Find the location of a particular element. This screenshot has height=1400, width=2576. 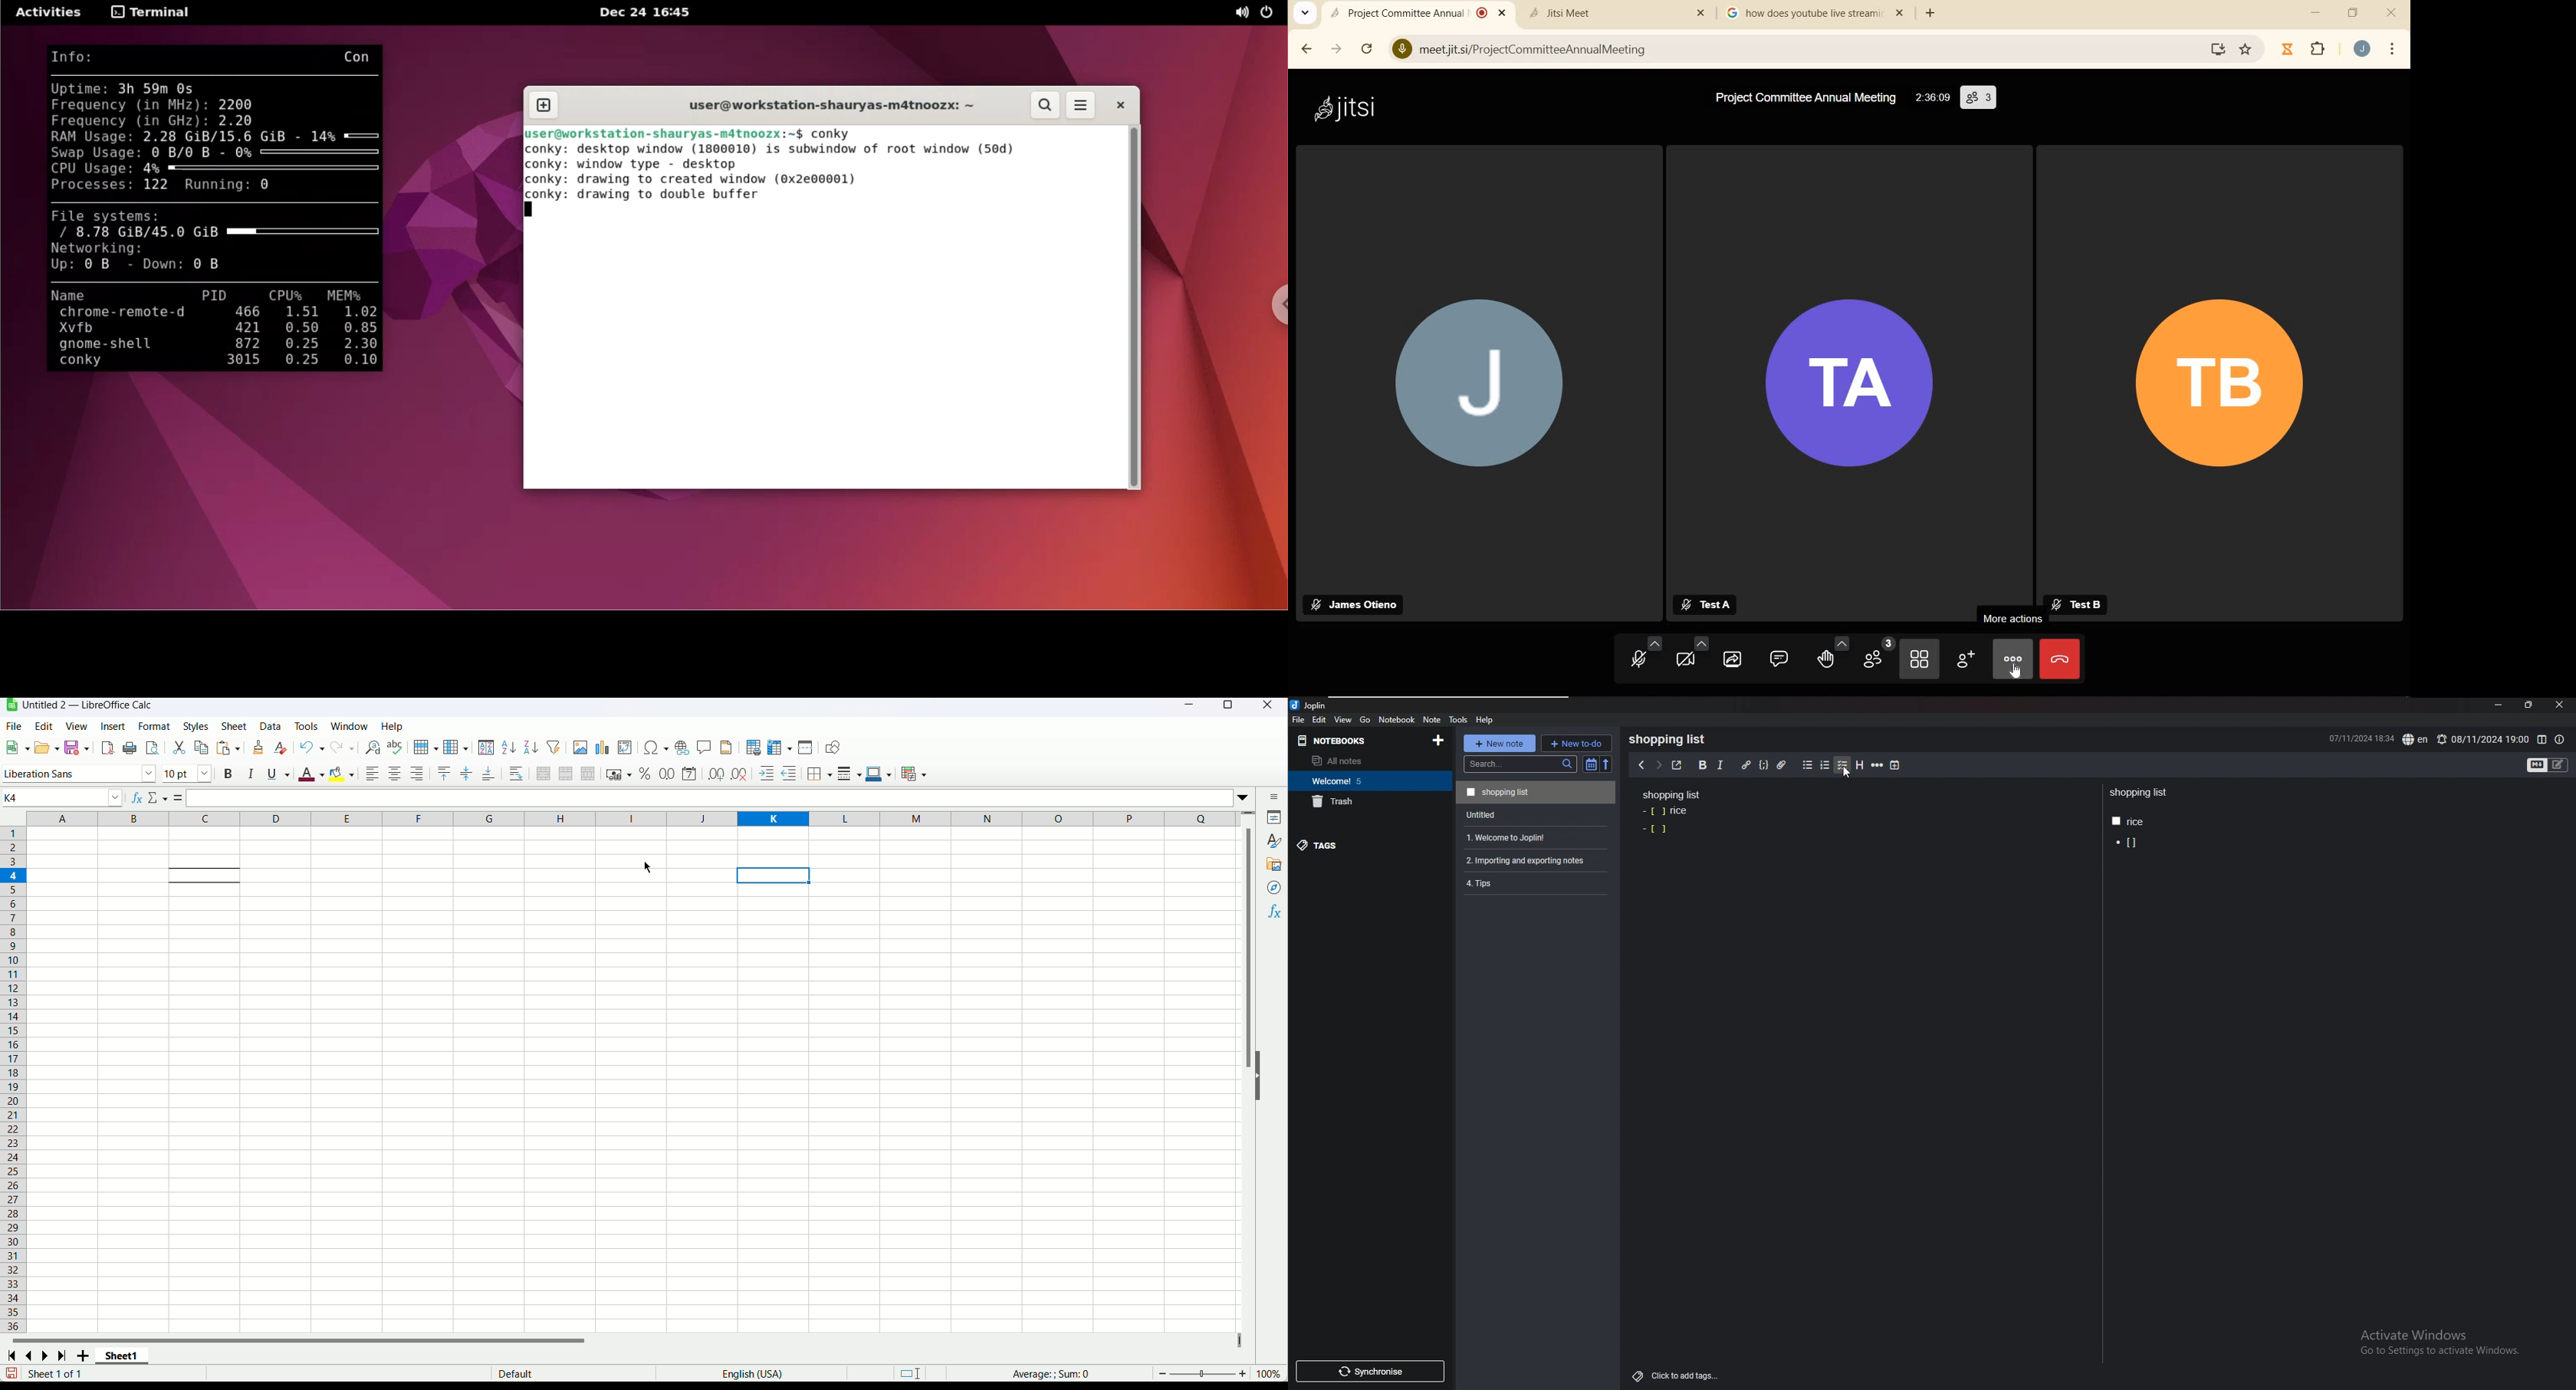

resize is located at coordinates (2528, 705).